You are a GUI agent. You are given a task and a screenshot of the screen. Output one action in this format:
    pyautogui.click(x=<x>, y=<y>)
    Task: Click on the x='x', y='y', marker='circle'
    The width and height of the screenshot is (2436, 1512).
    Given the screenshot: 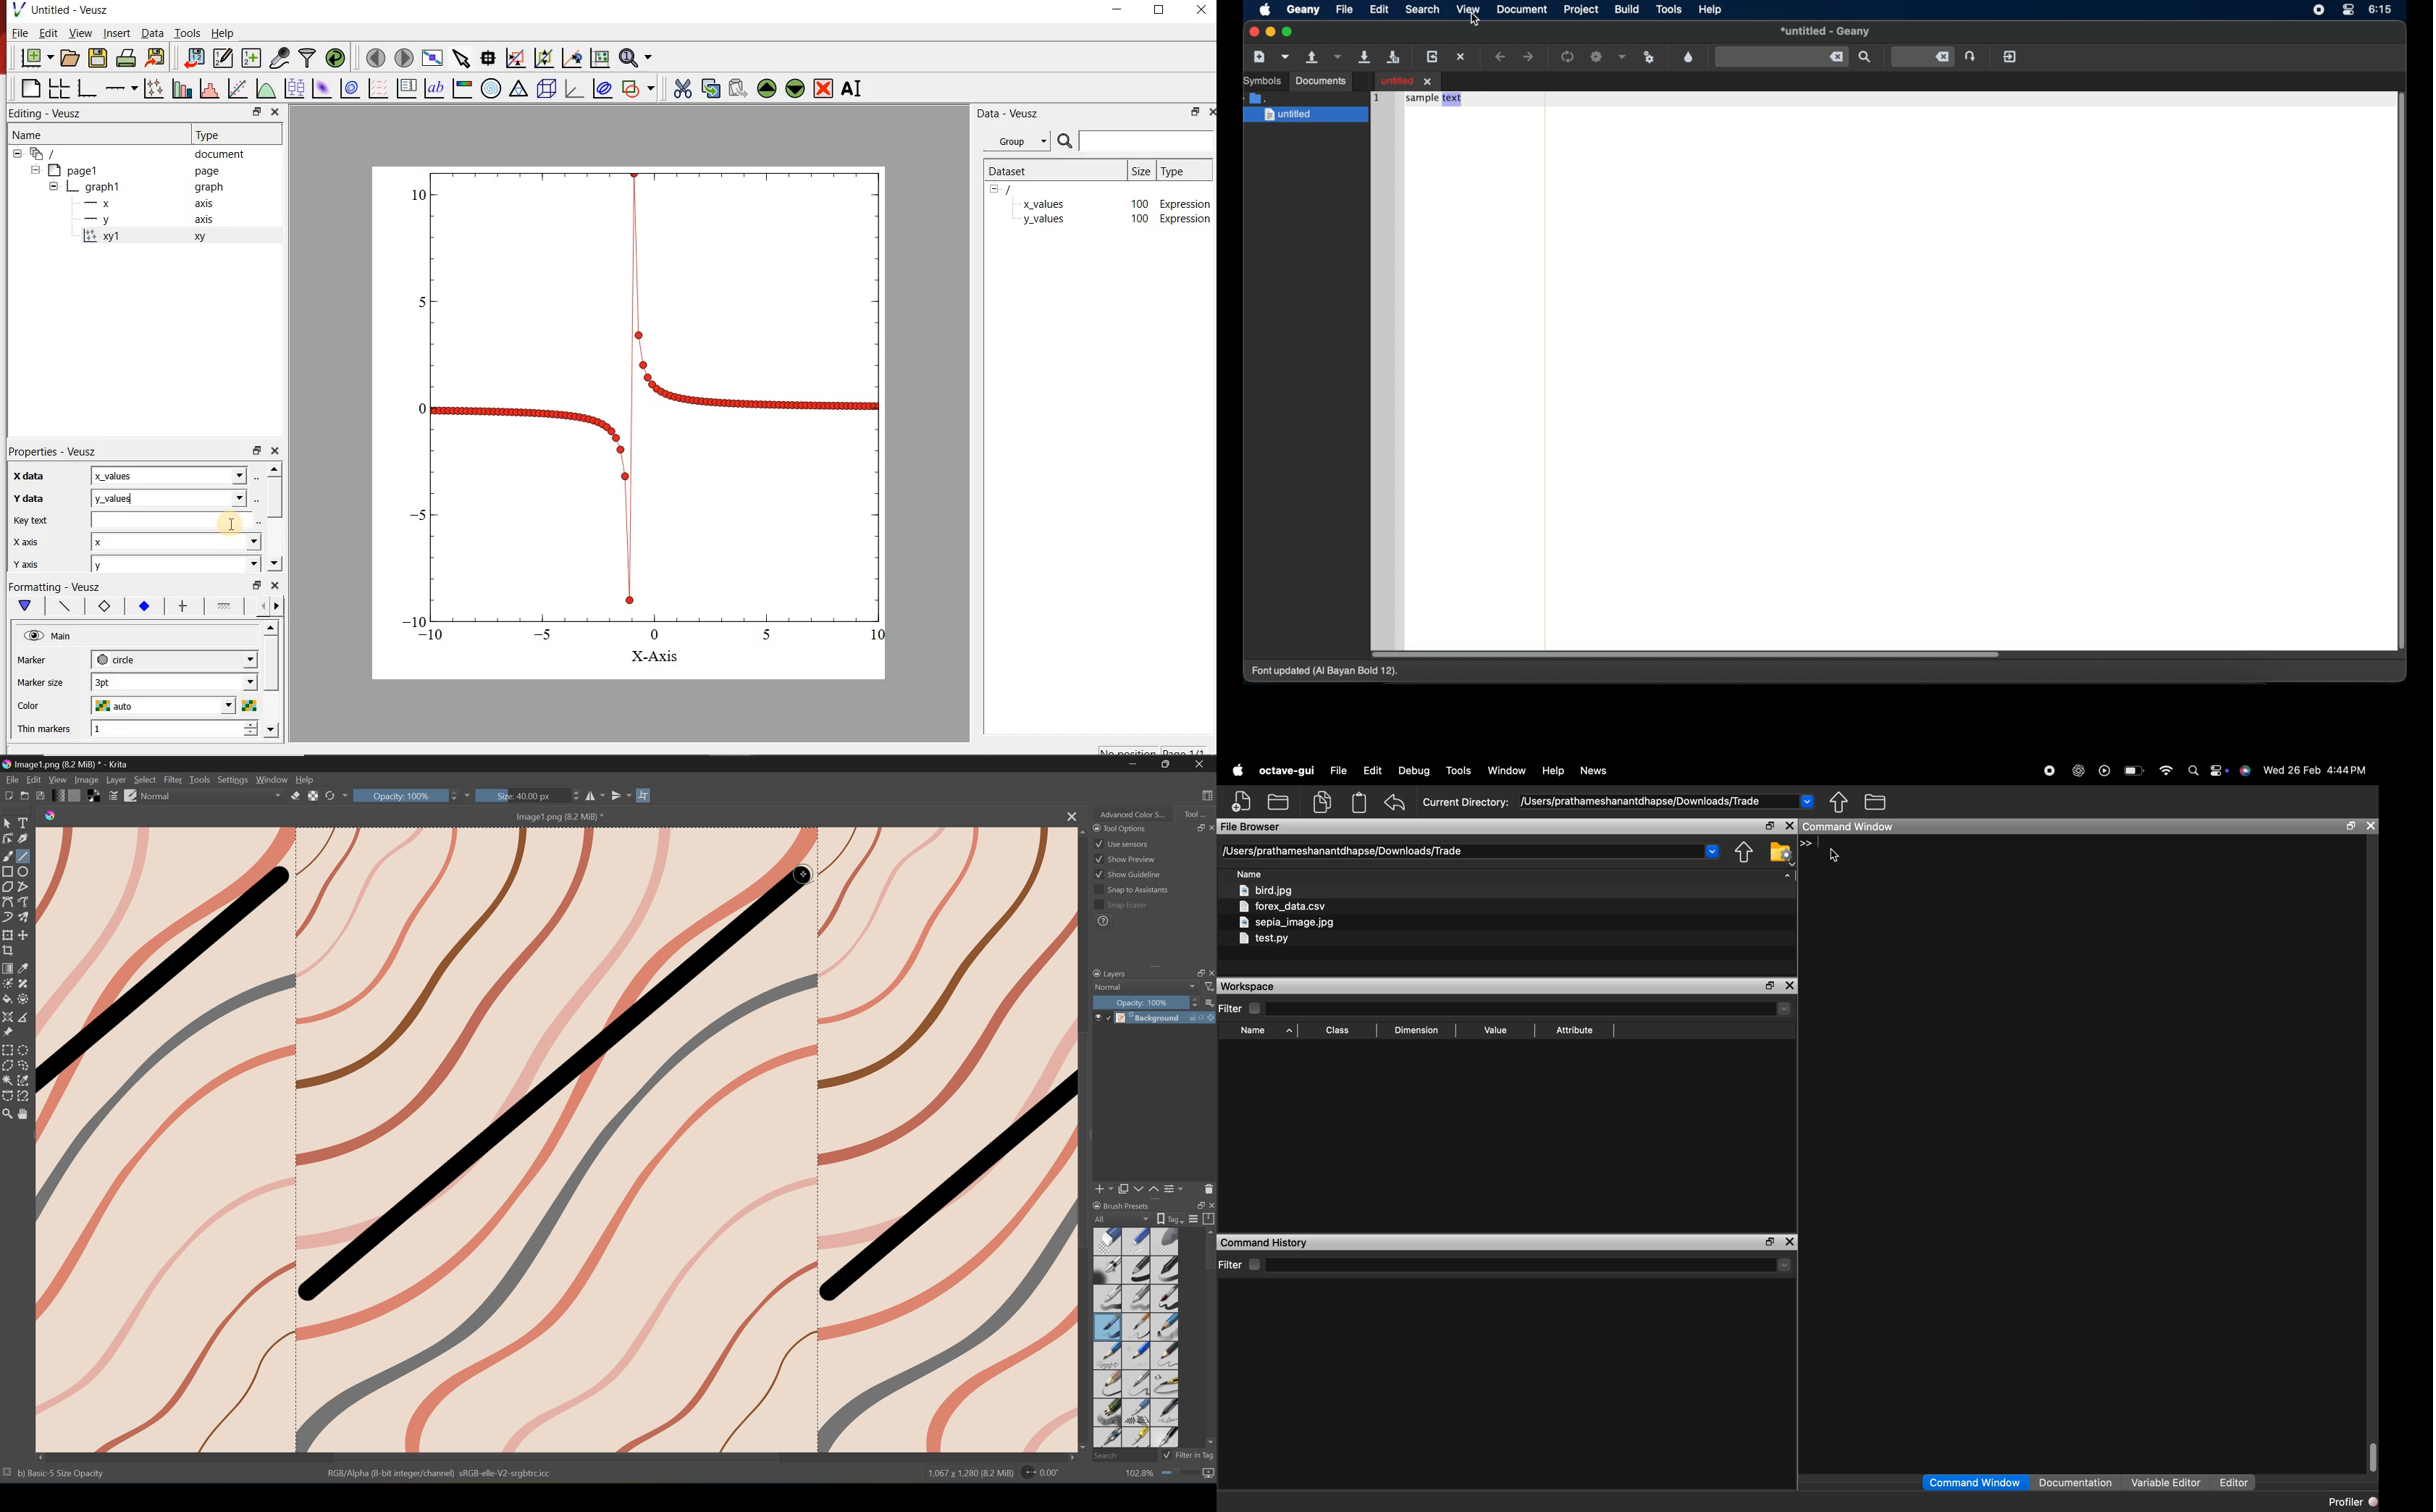 What is the action you would take?
    pyautogui.click(x=101, y=238)
    